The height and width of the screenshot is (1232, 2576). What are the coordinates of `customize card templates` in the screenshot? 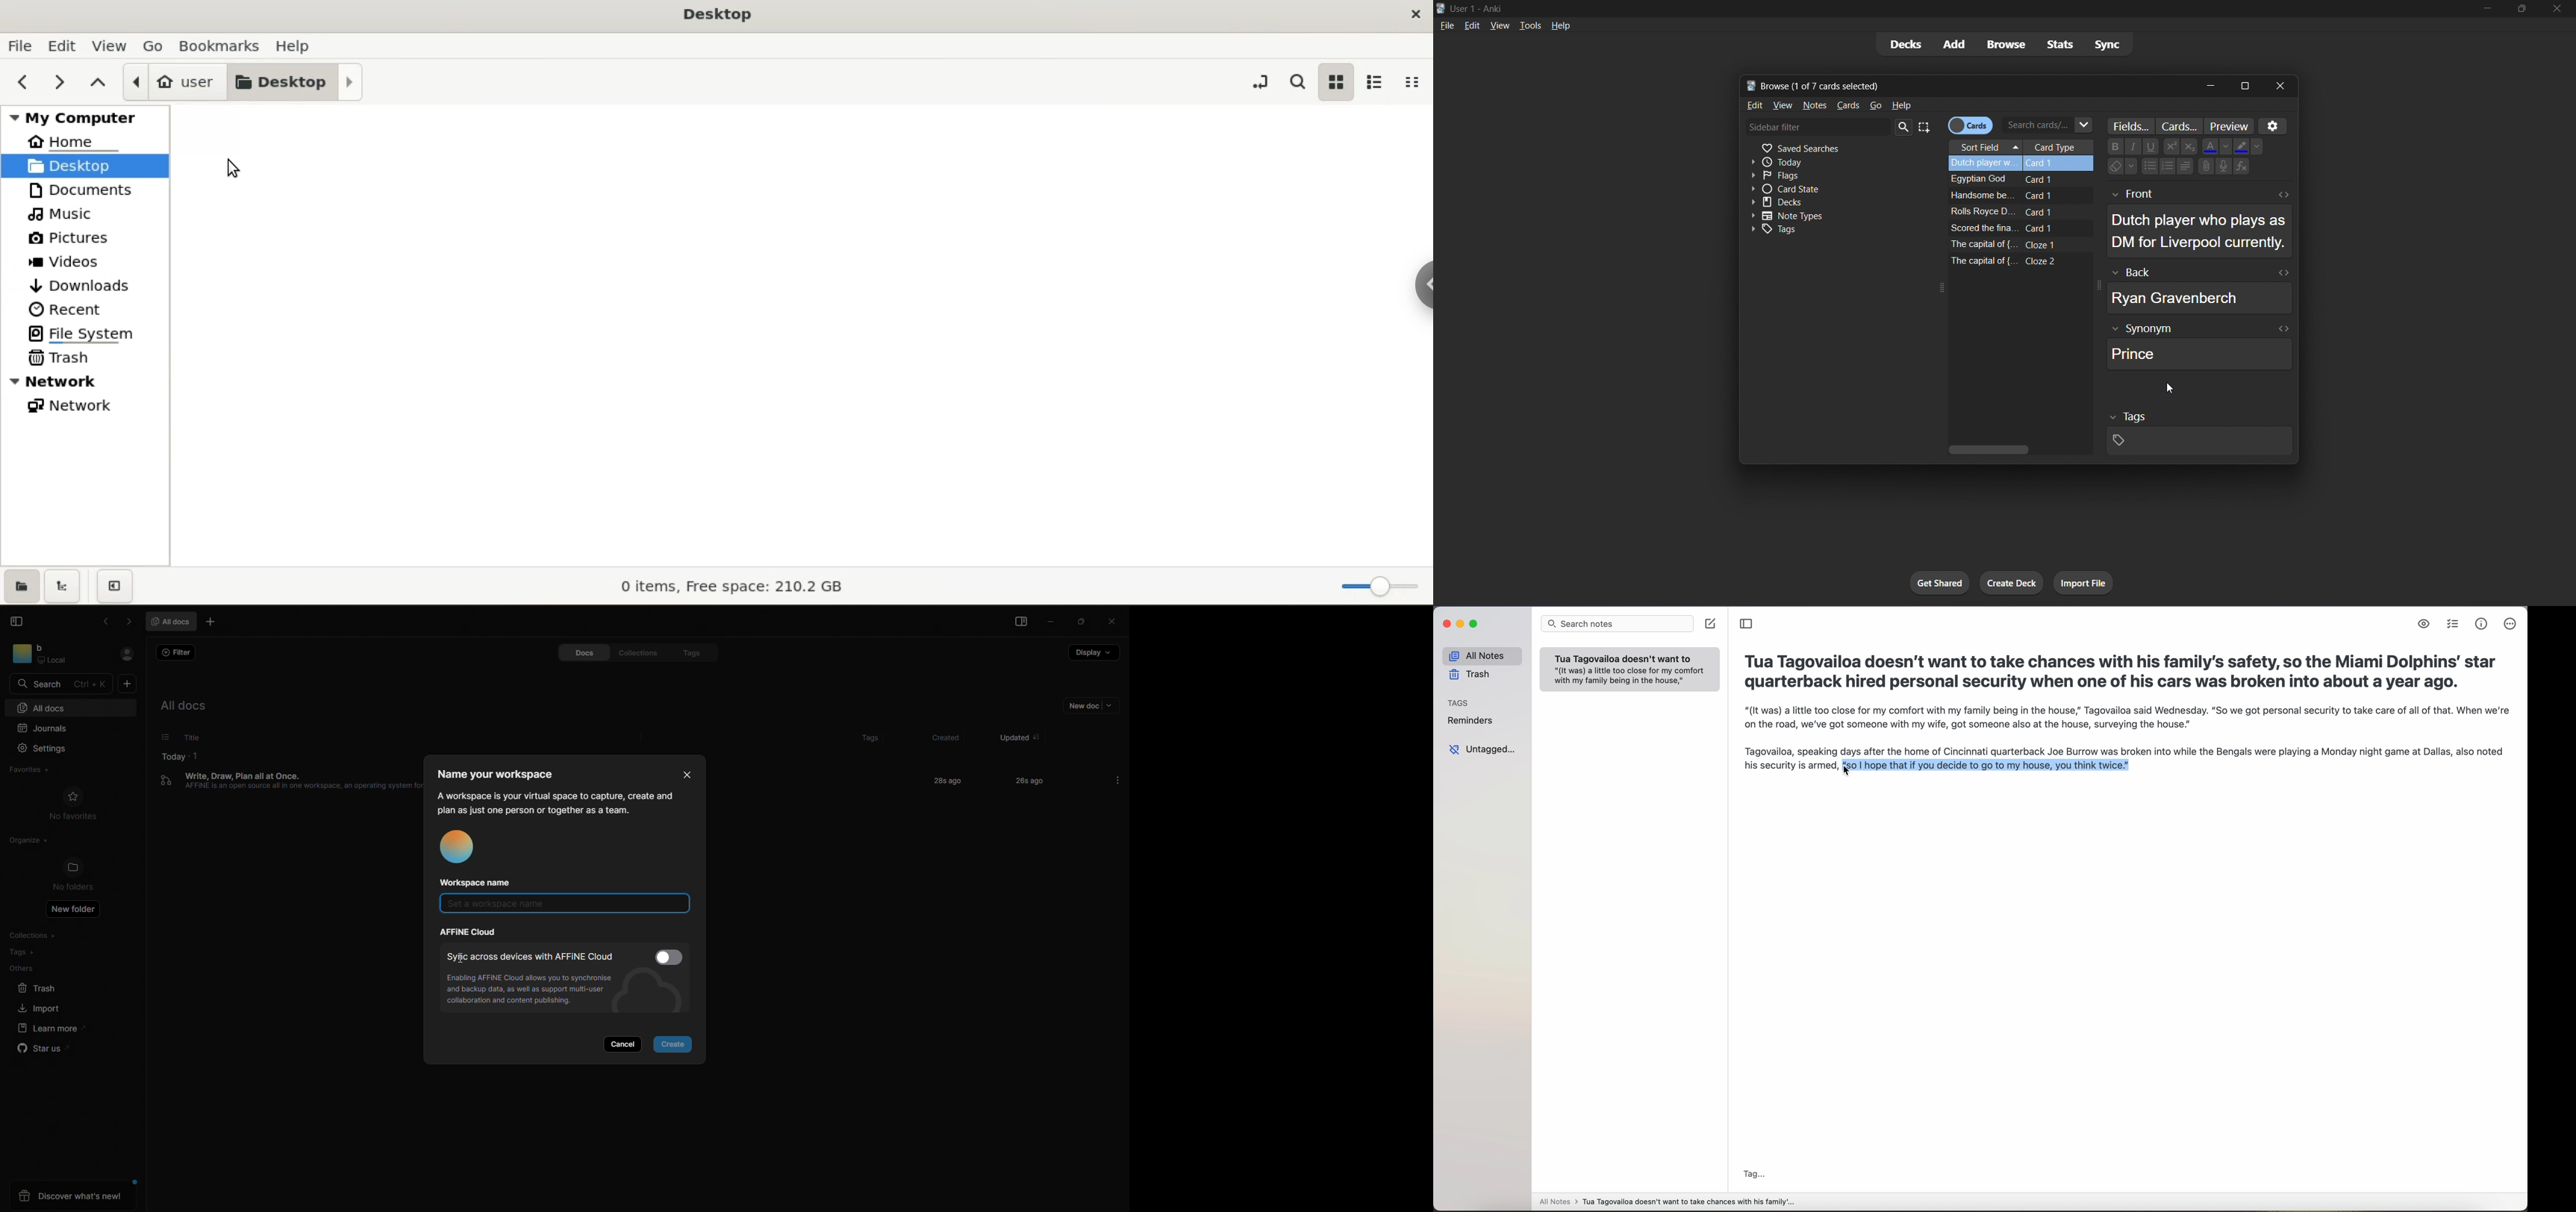 It's located at (2181, 126).